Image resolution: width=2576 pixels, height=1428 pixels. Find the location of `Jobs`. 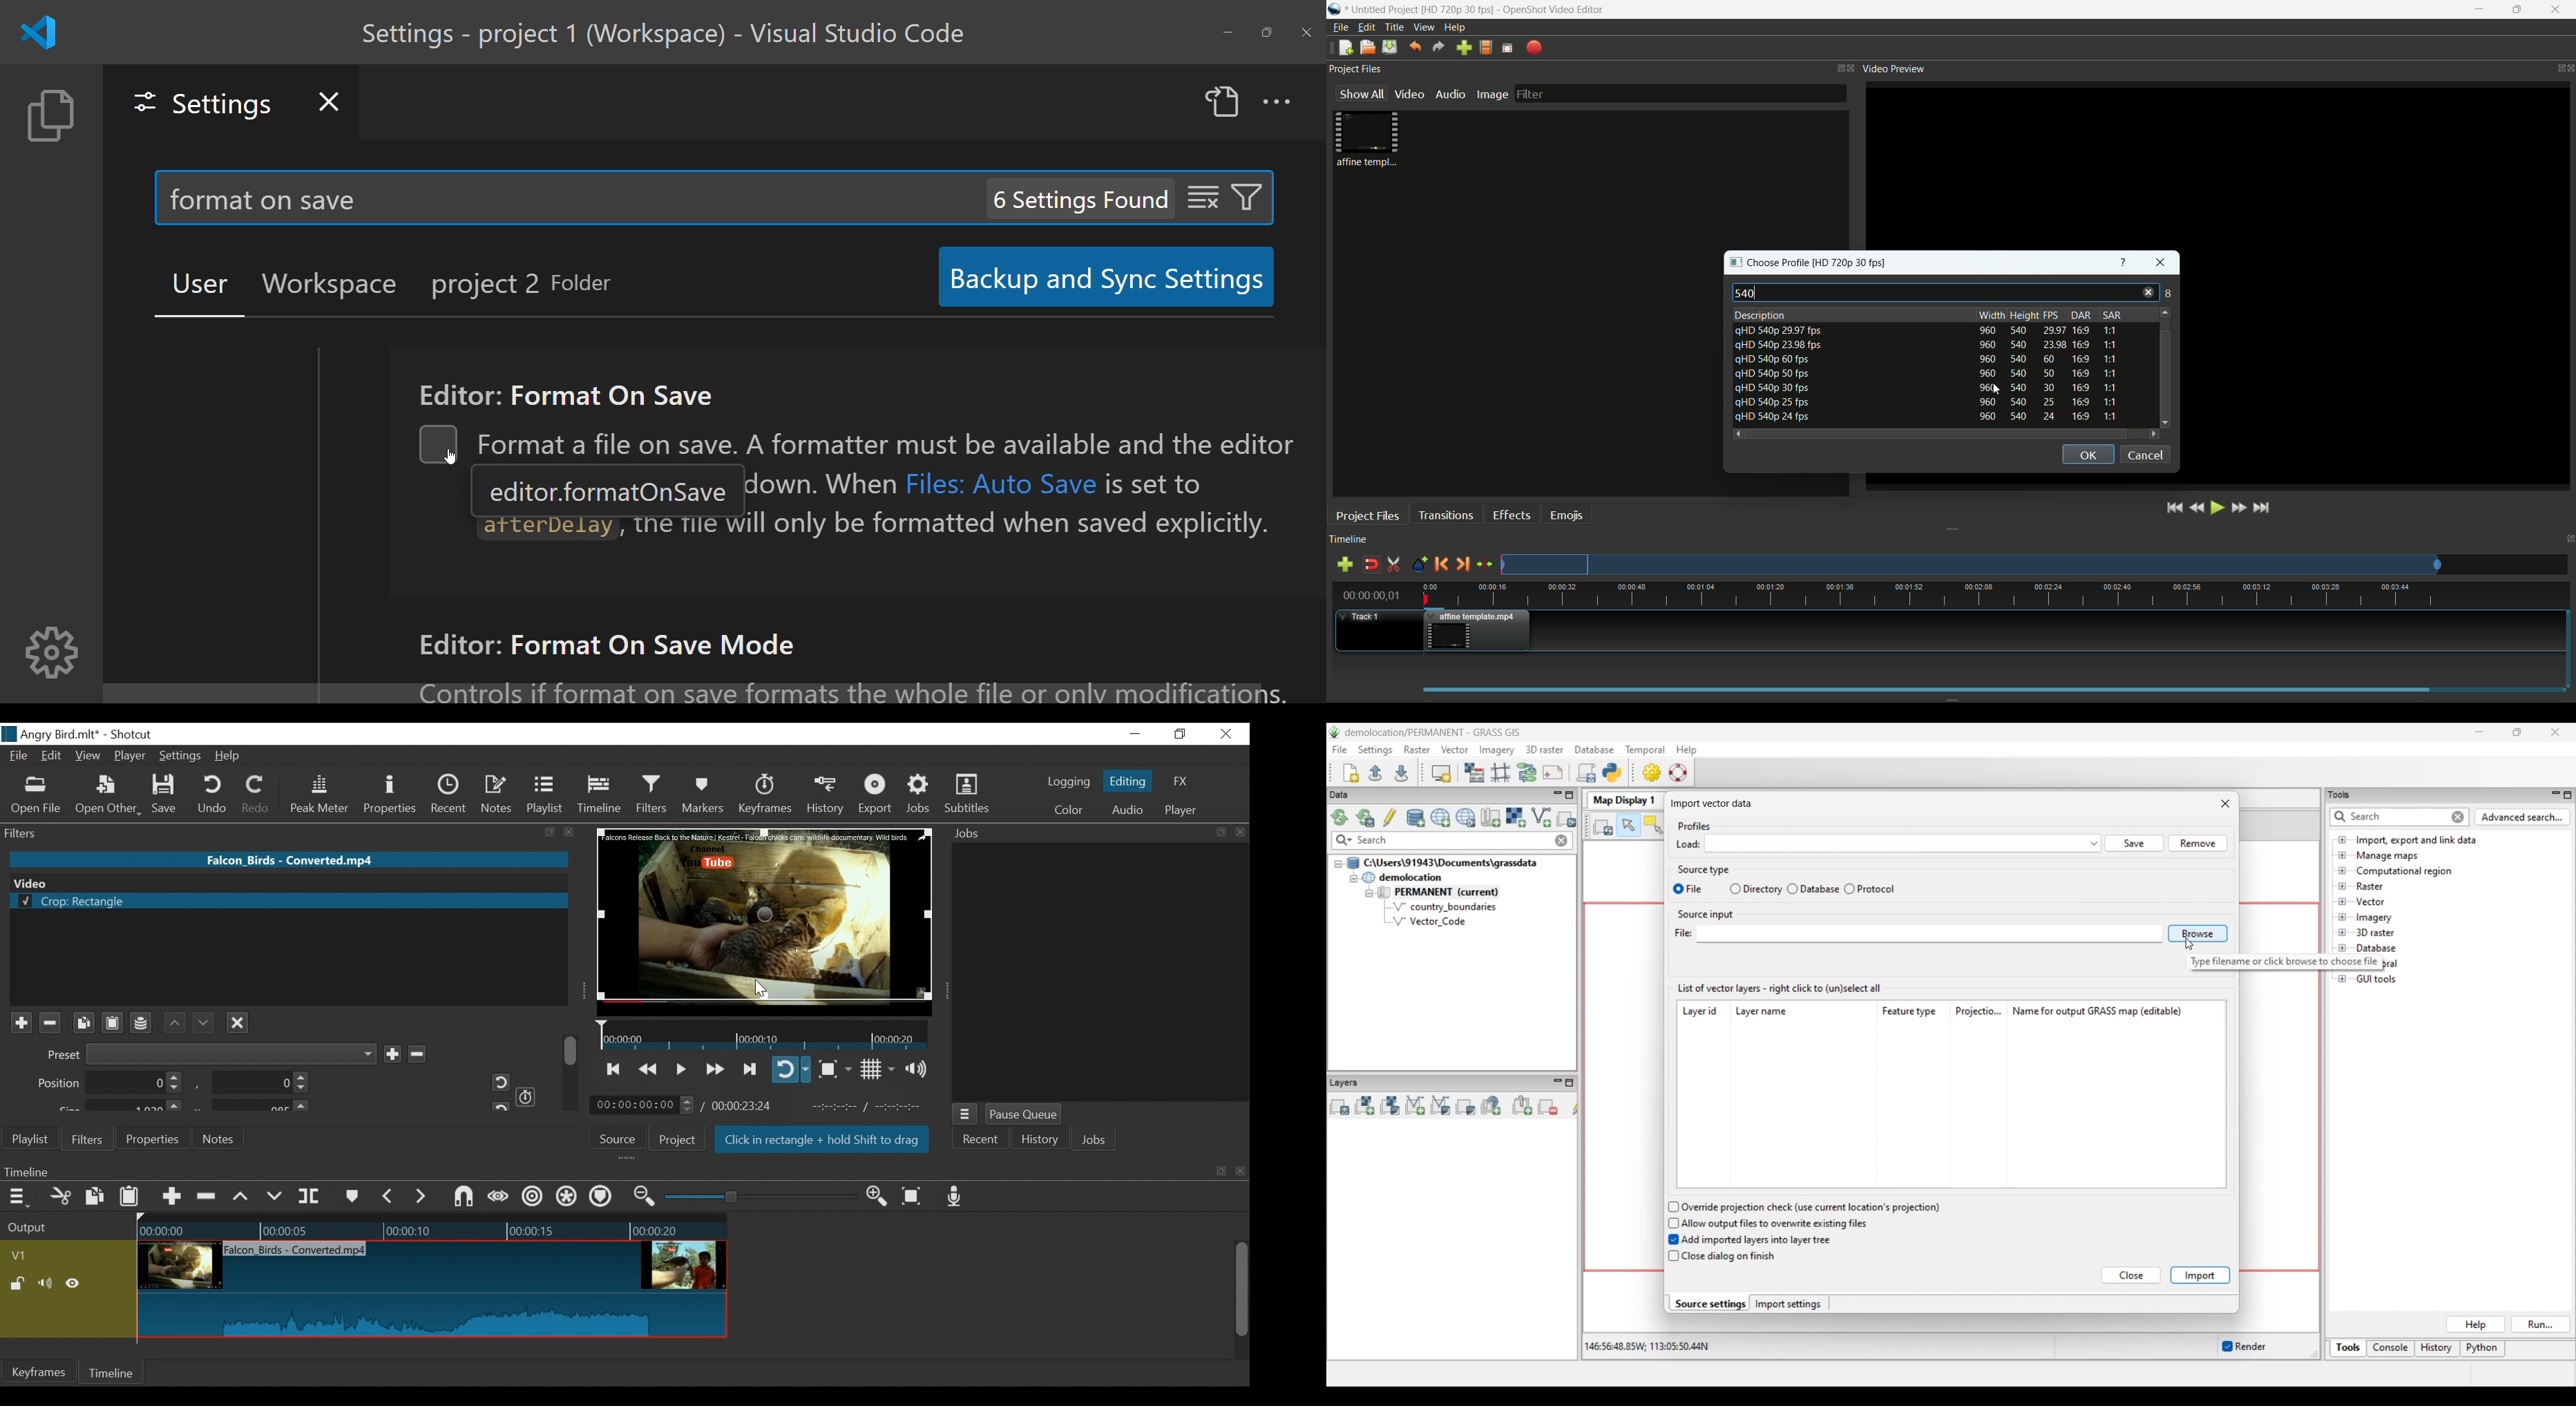

Jobs is located at coordinates (972, 834).